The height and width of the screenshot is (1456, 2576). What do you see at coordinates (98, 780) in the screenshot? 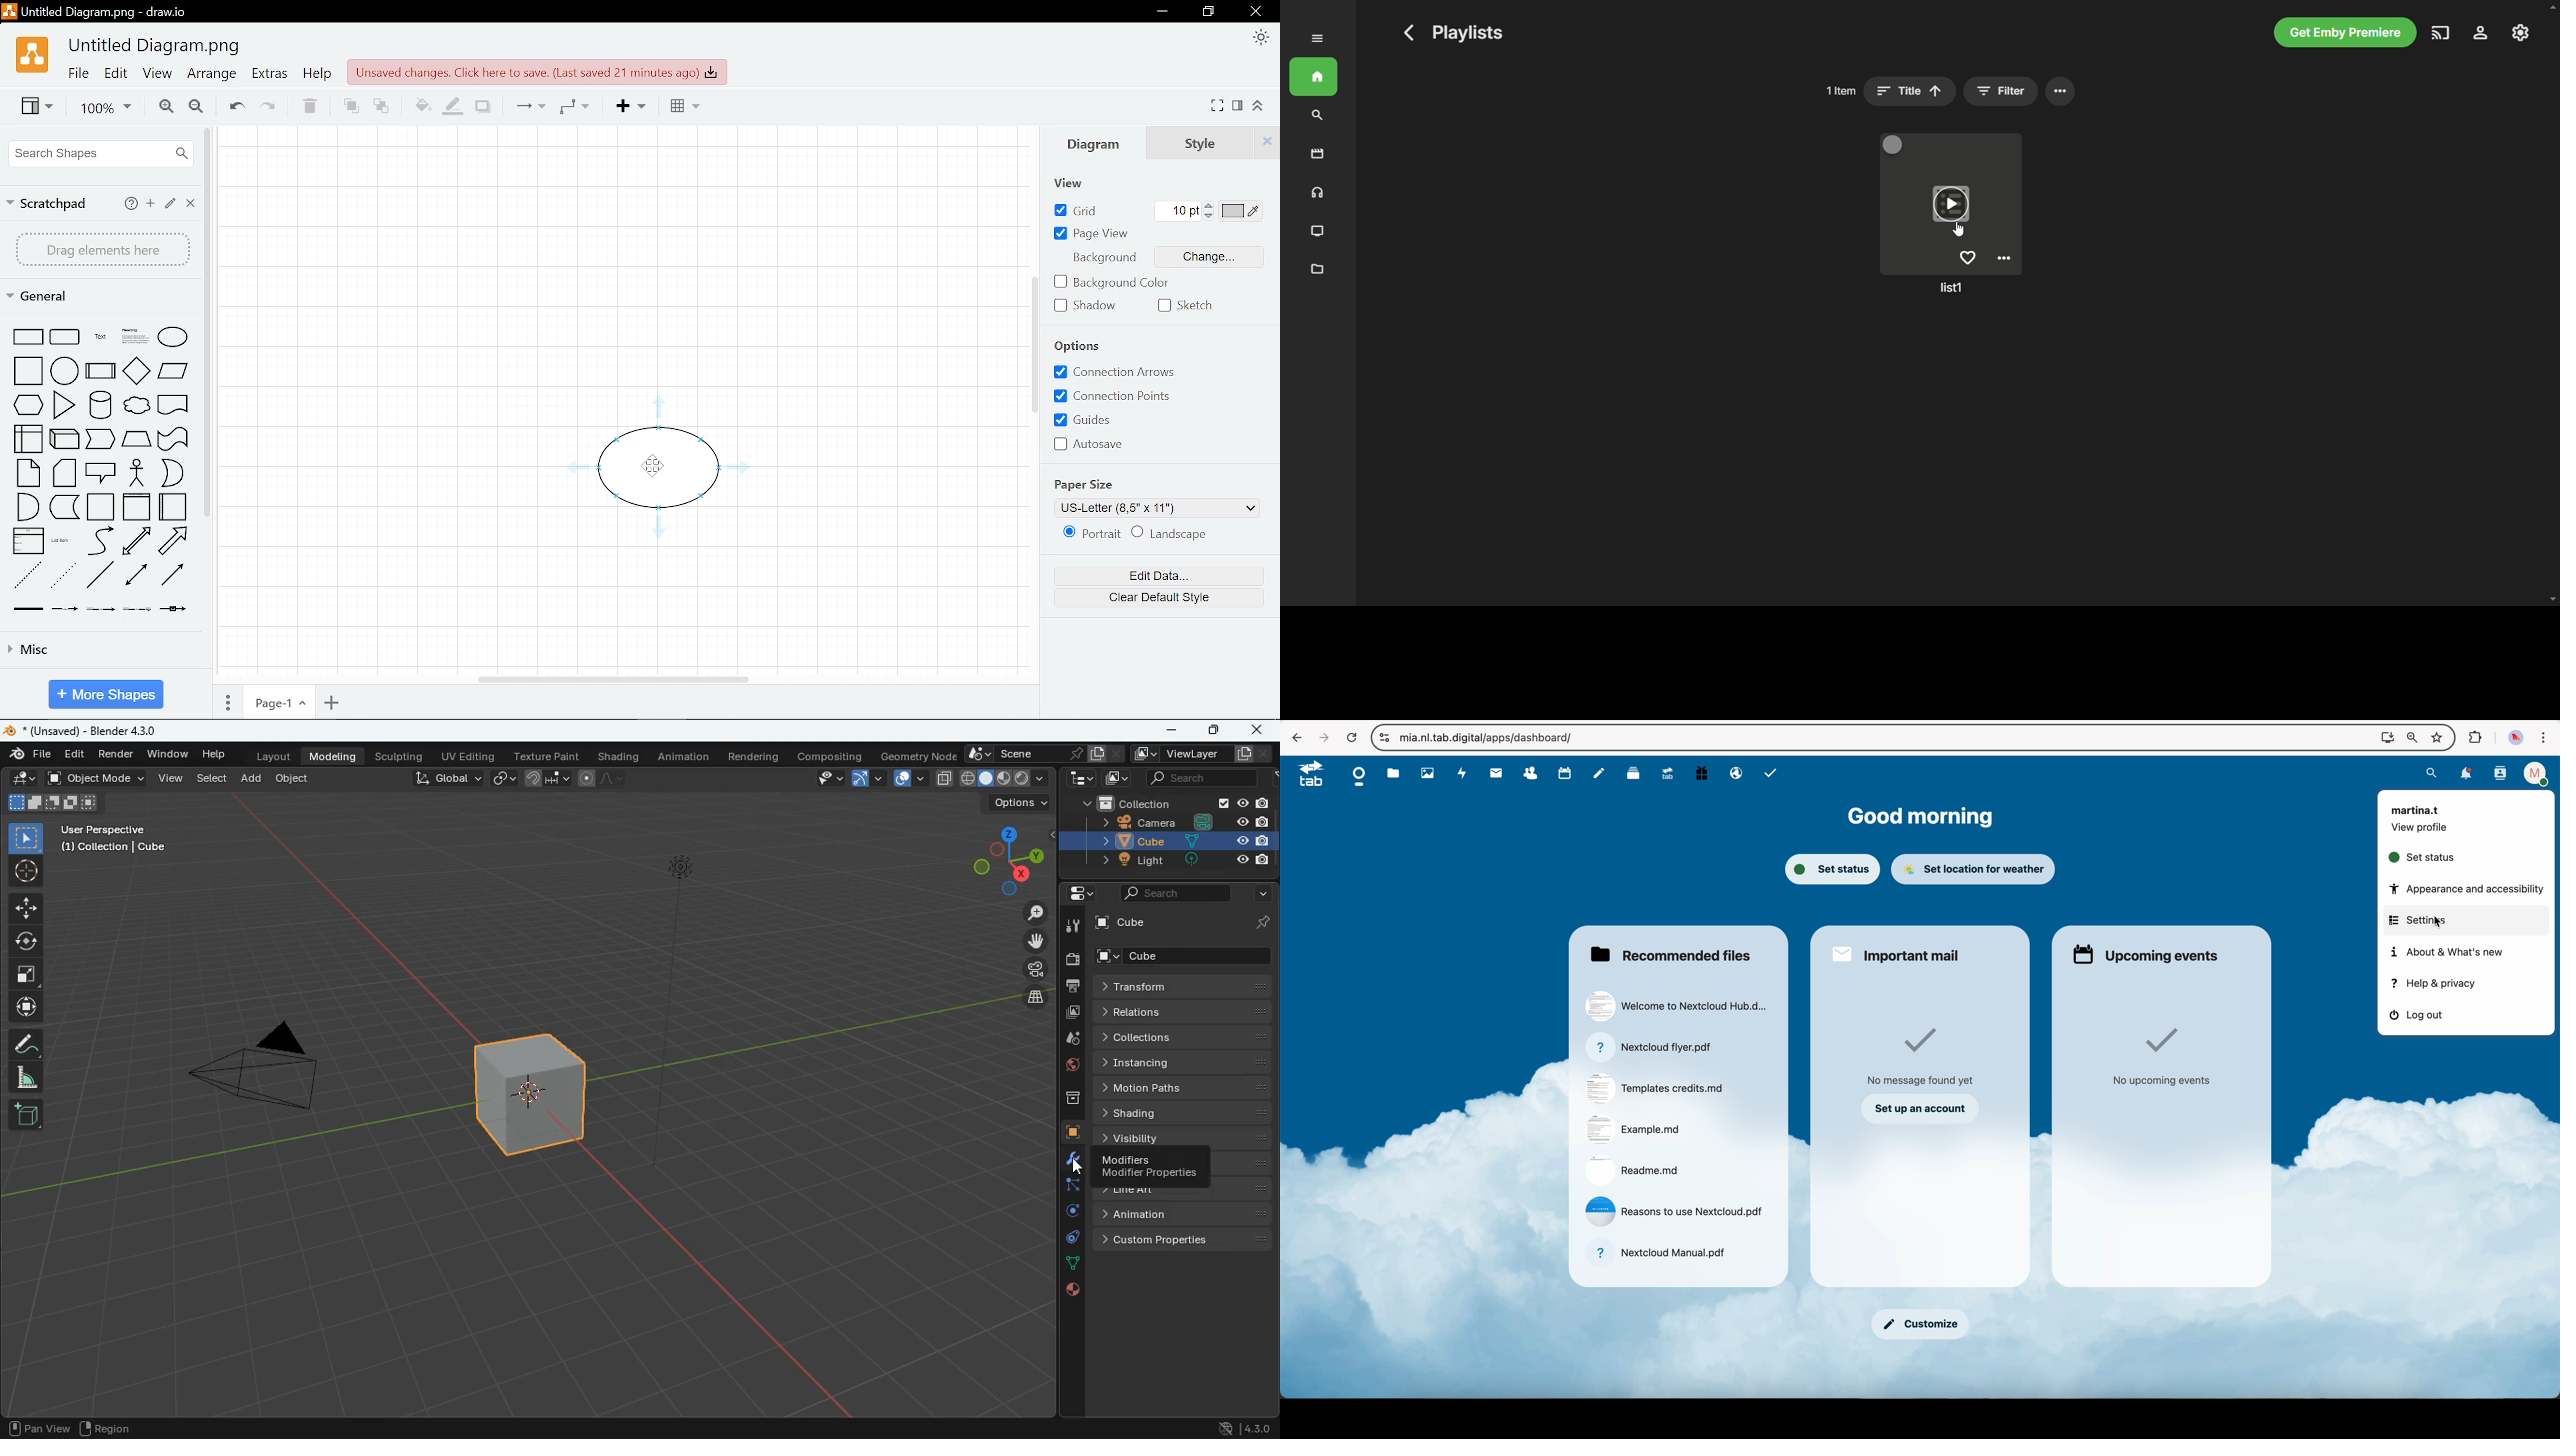
I see `object mode` at bounding box center [98, 780].